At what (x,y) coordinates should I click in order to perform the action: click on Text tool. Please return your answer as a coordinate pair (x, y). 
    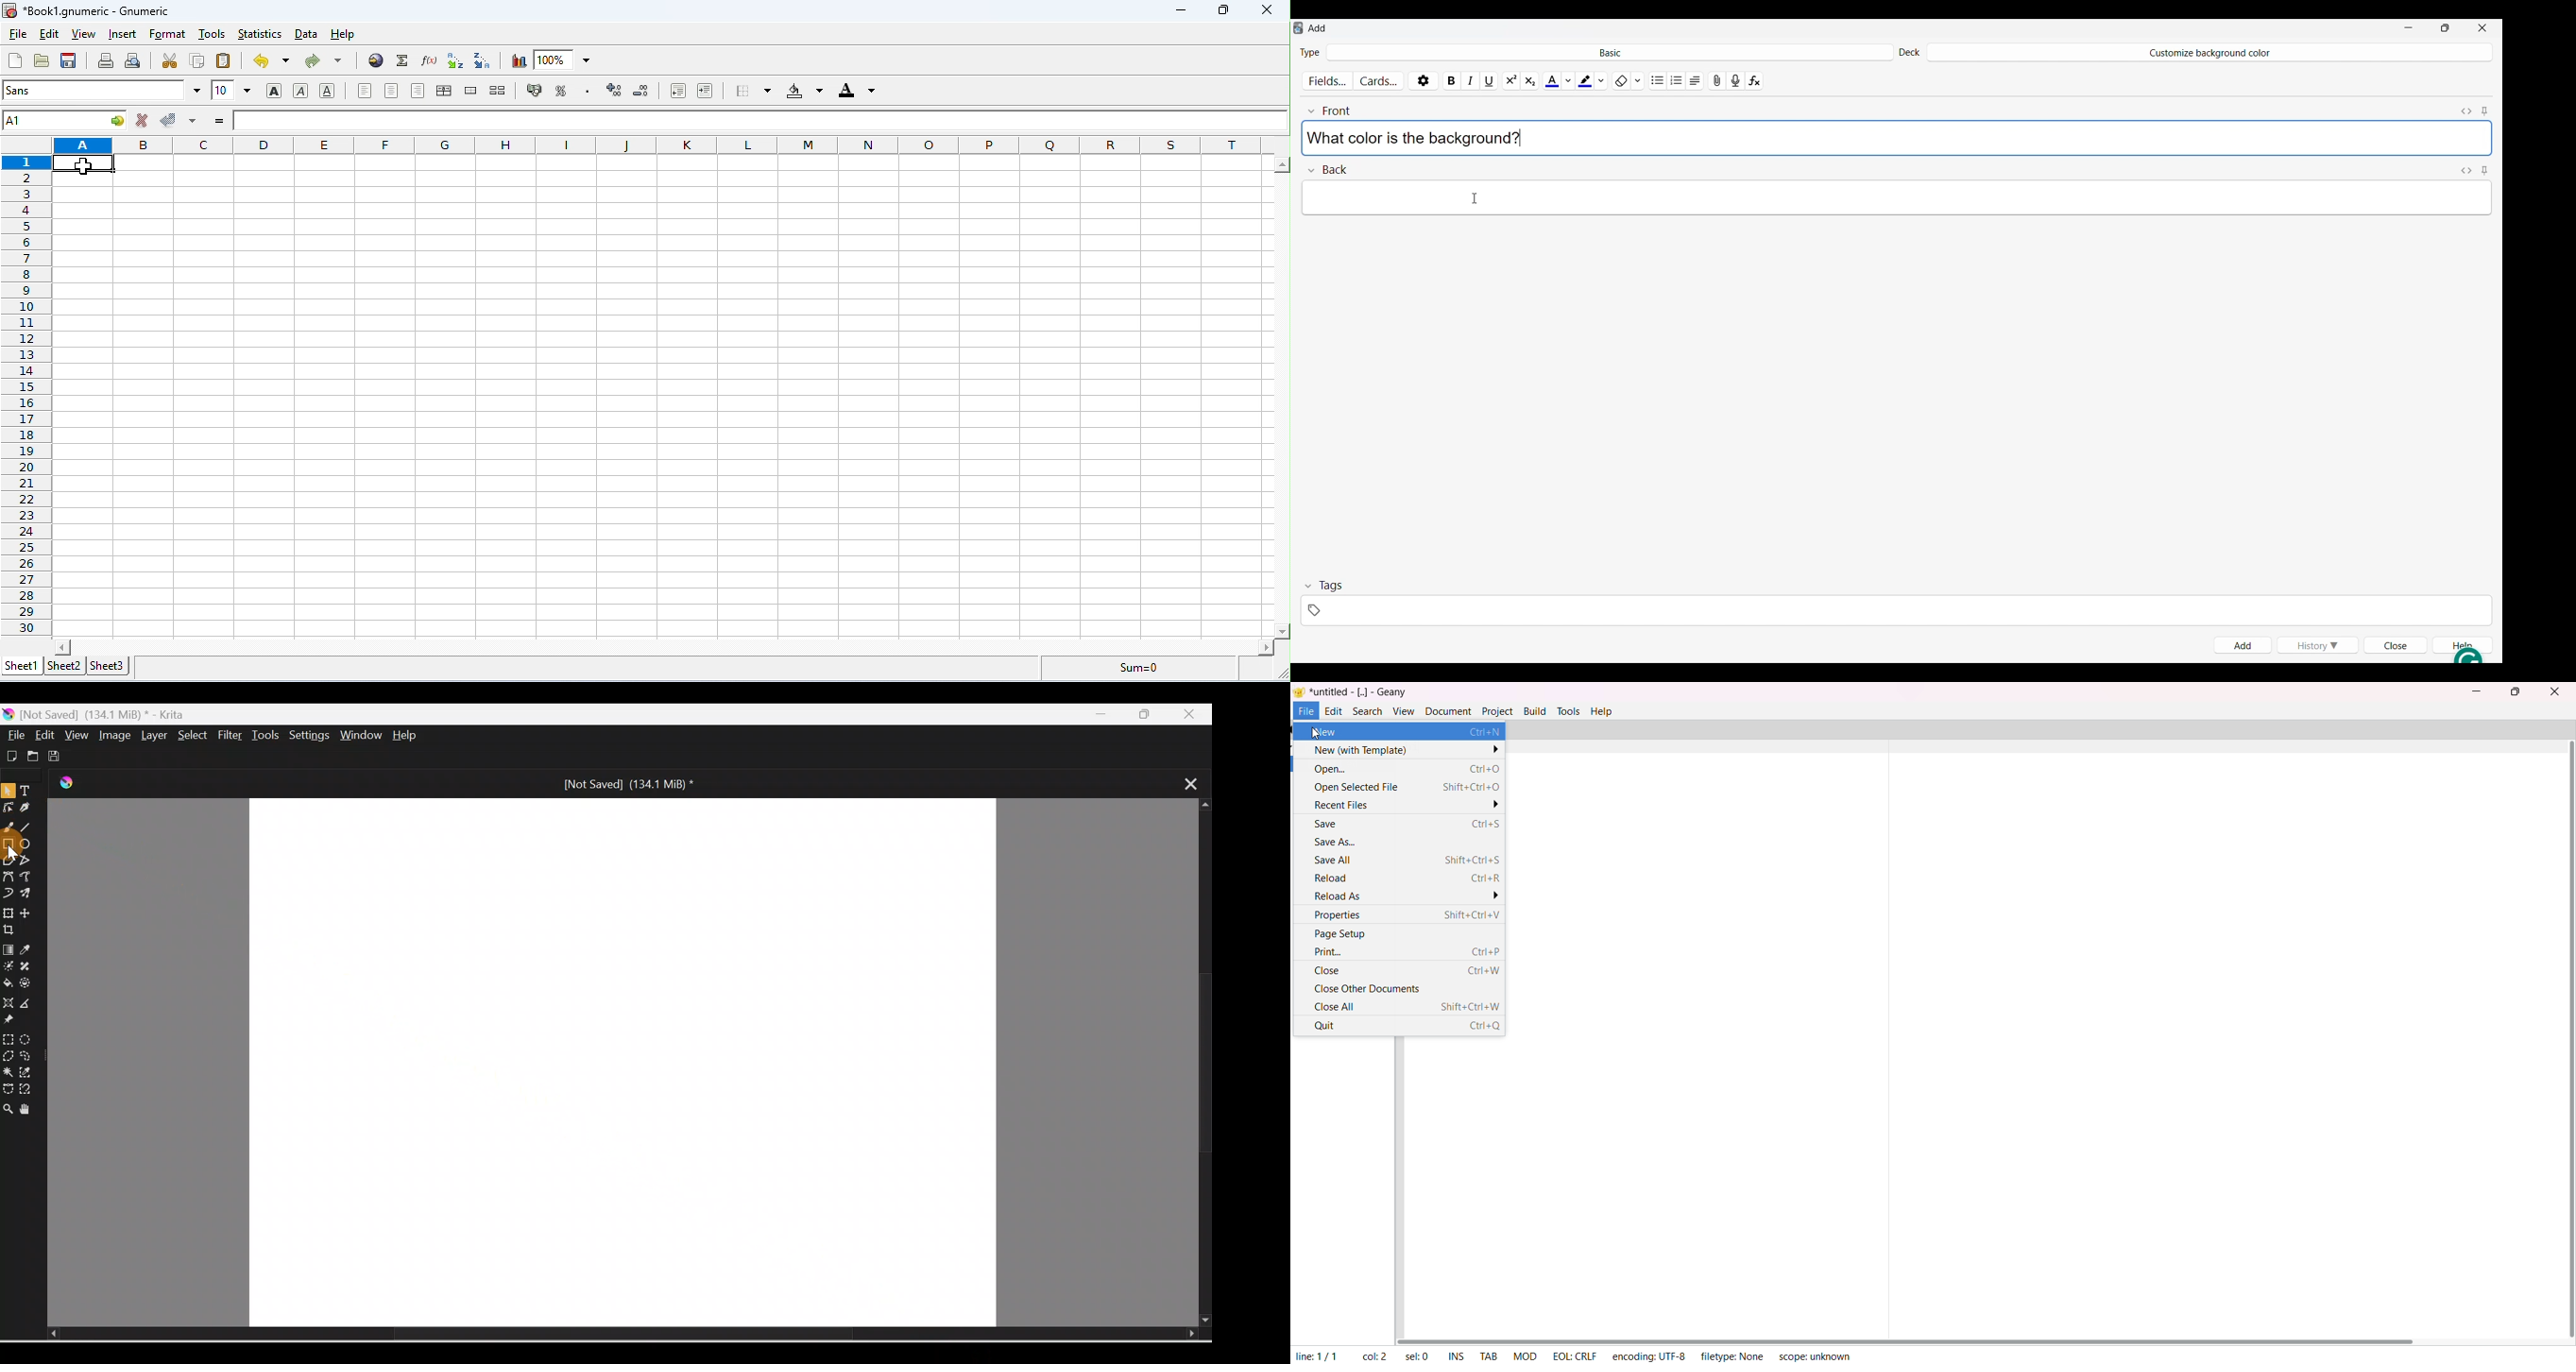
    Looking at the image, I should click on (28, 792).